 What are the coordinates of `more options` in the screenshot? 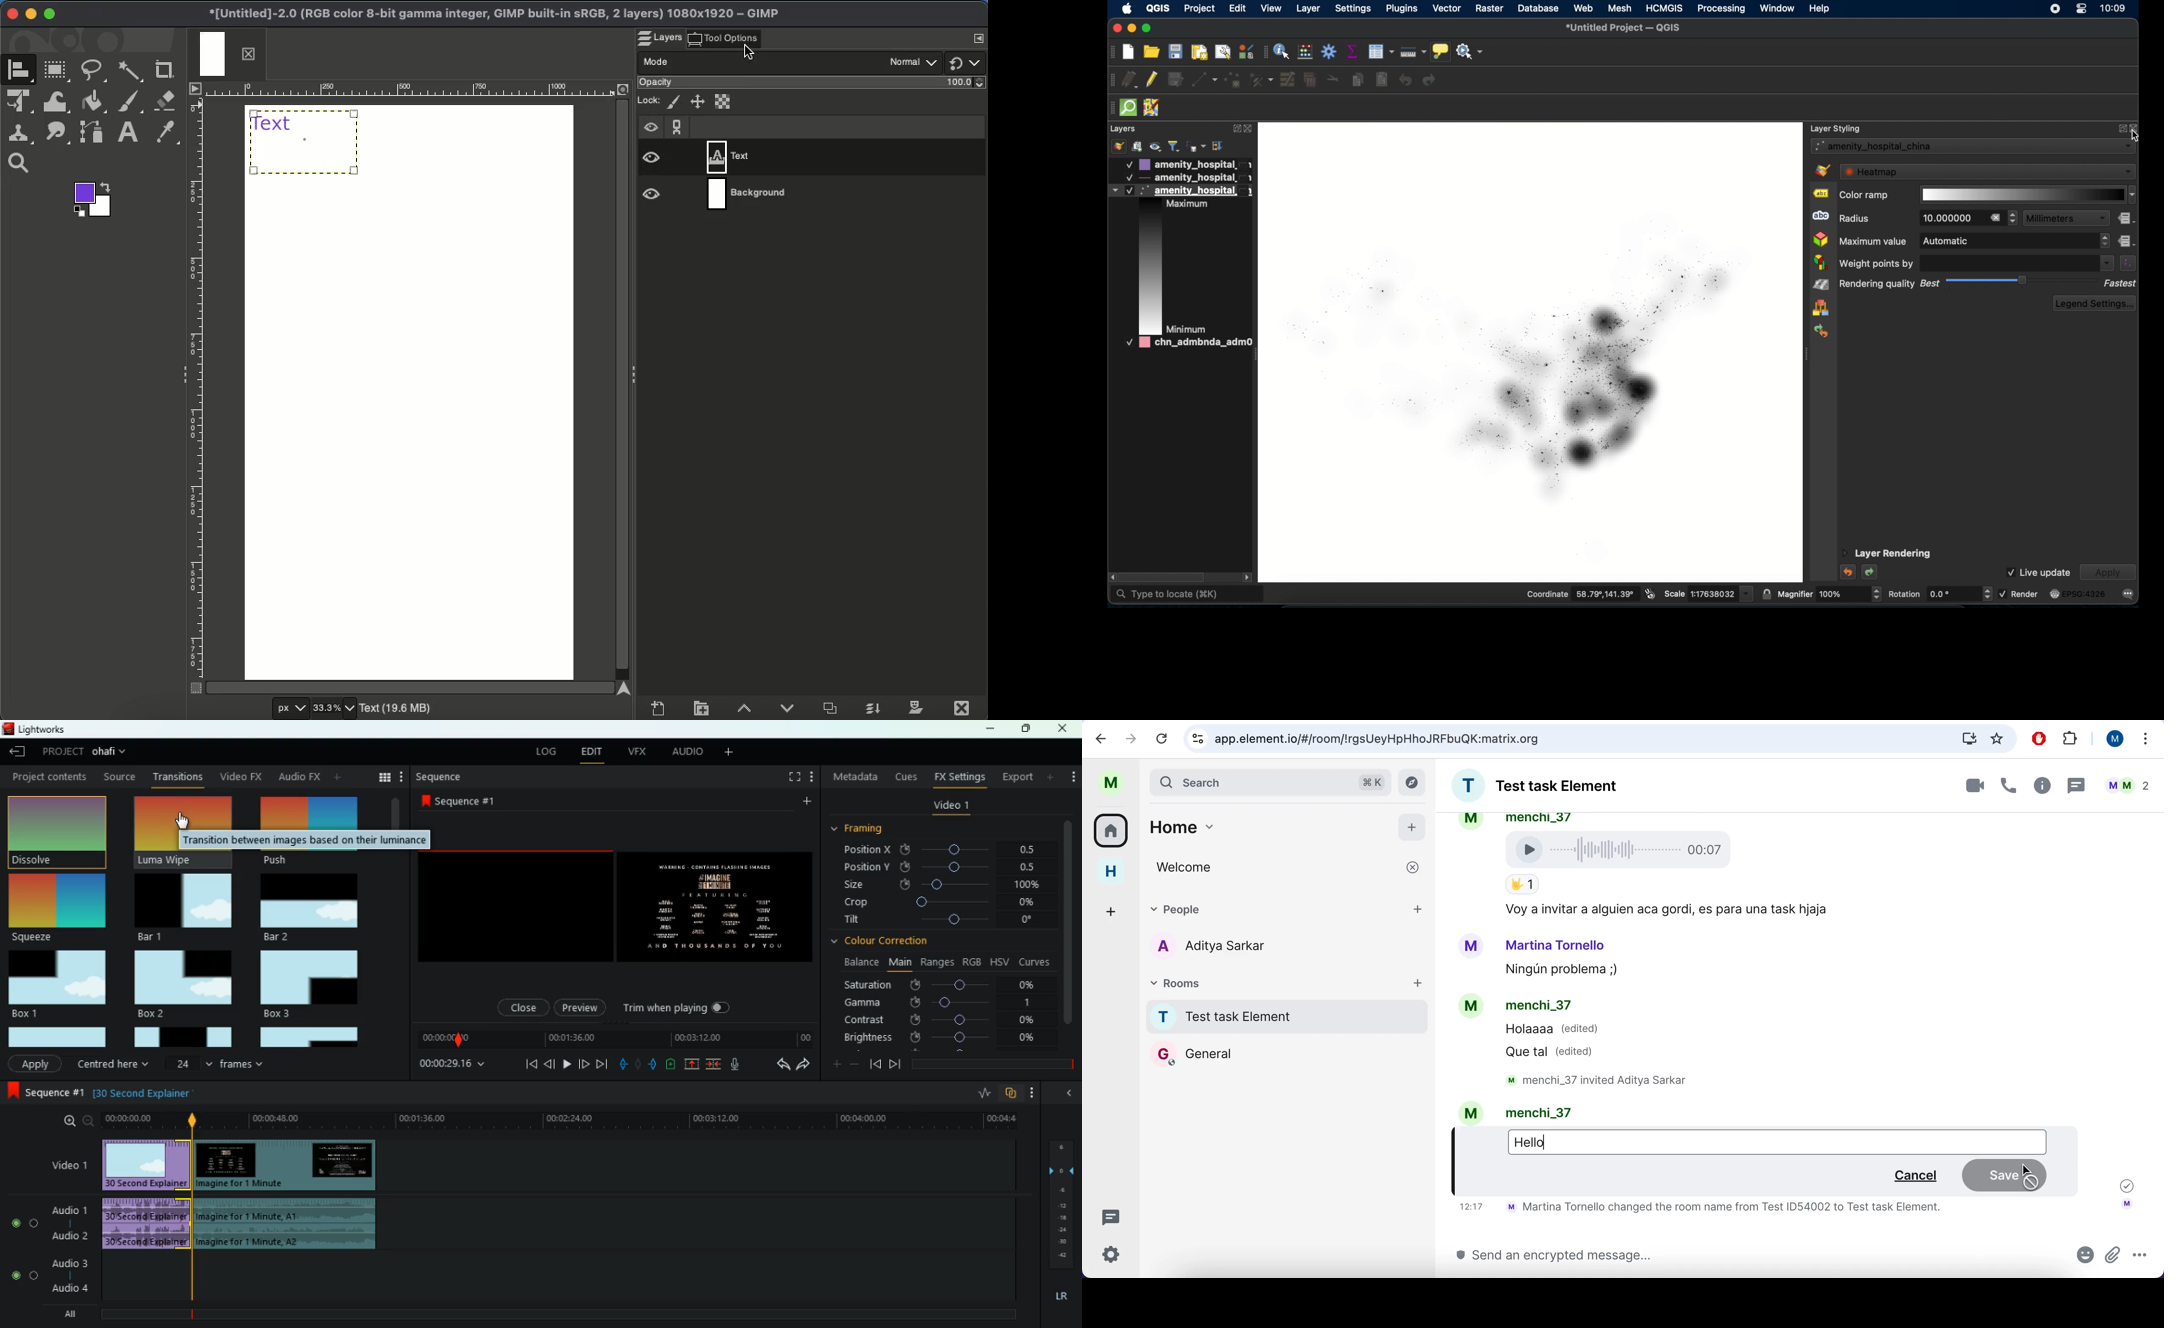 It's located at (2142, 740).